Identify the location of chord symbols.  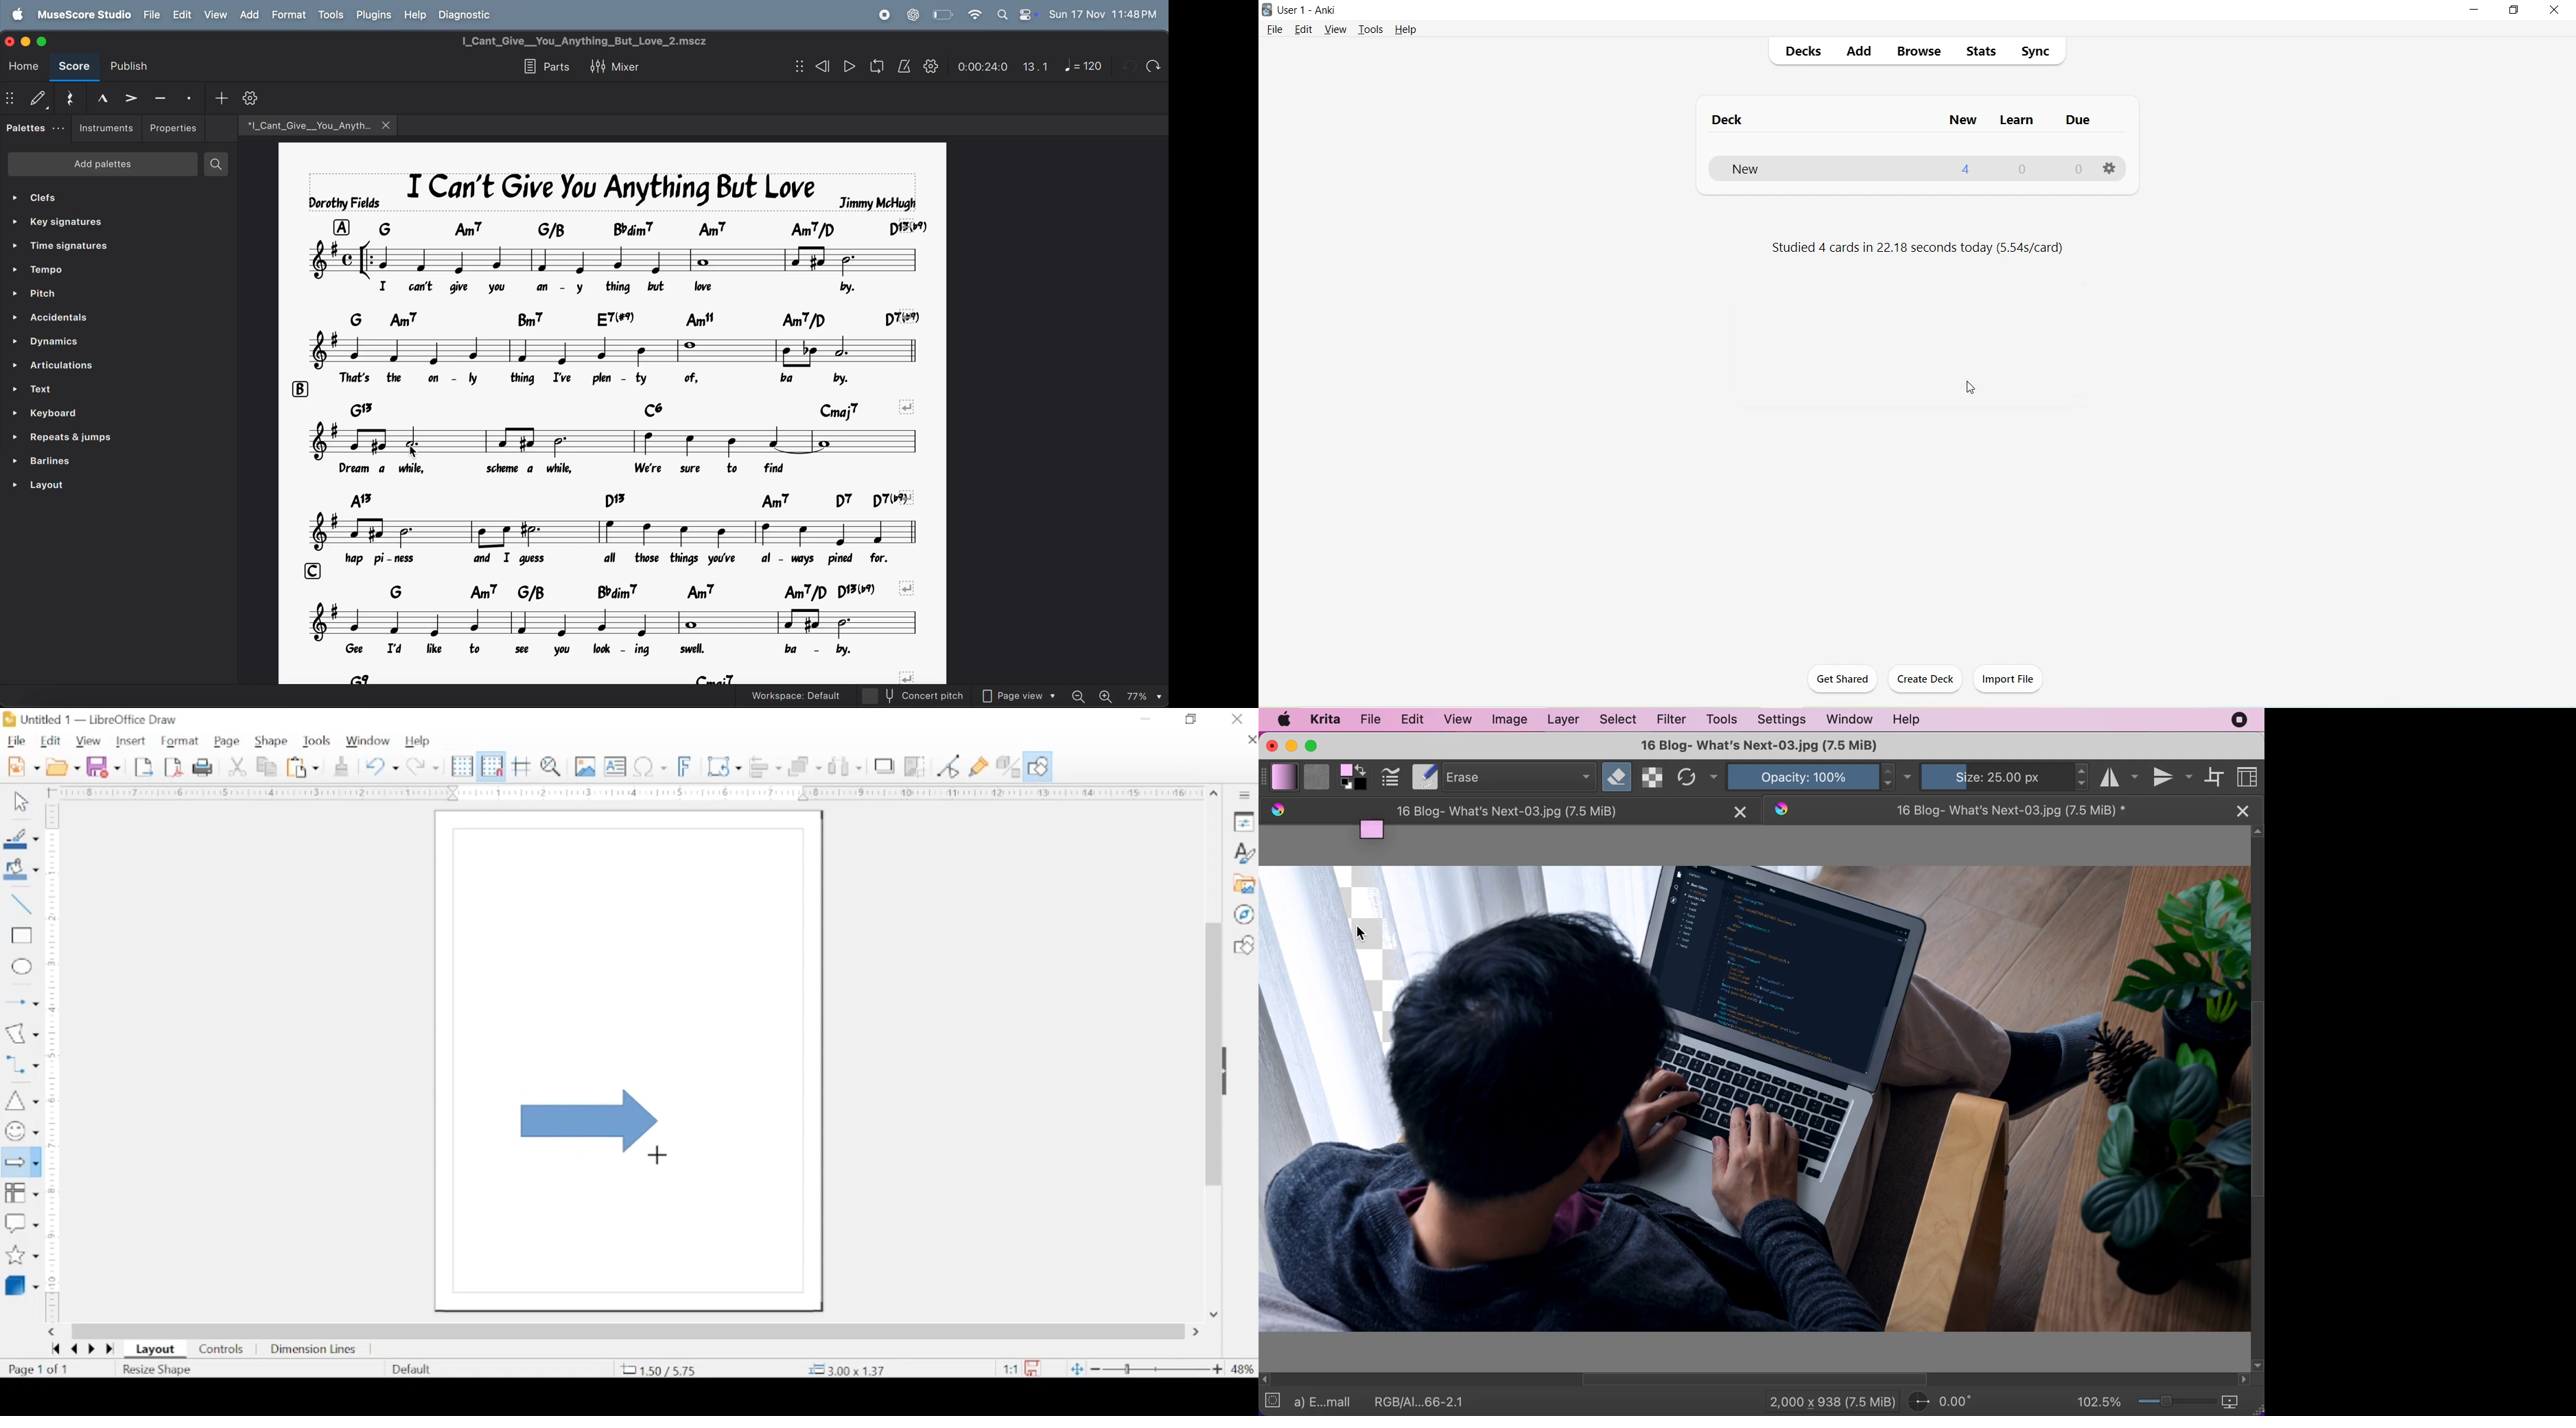
(632, 500).